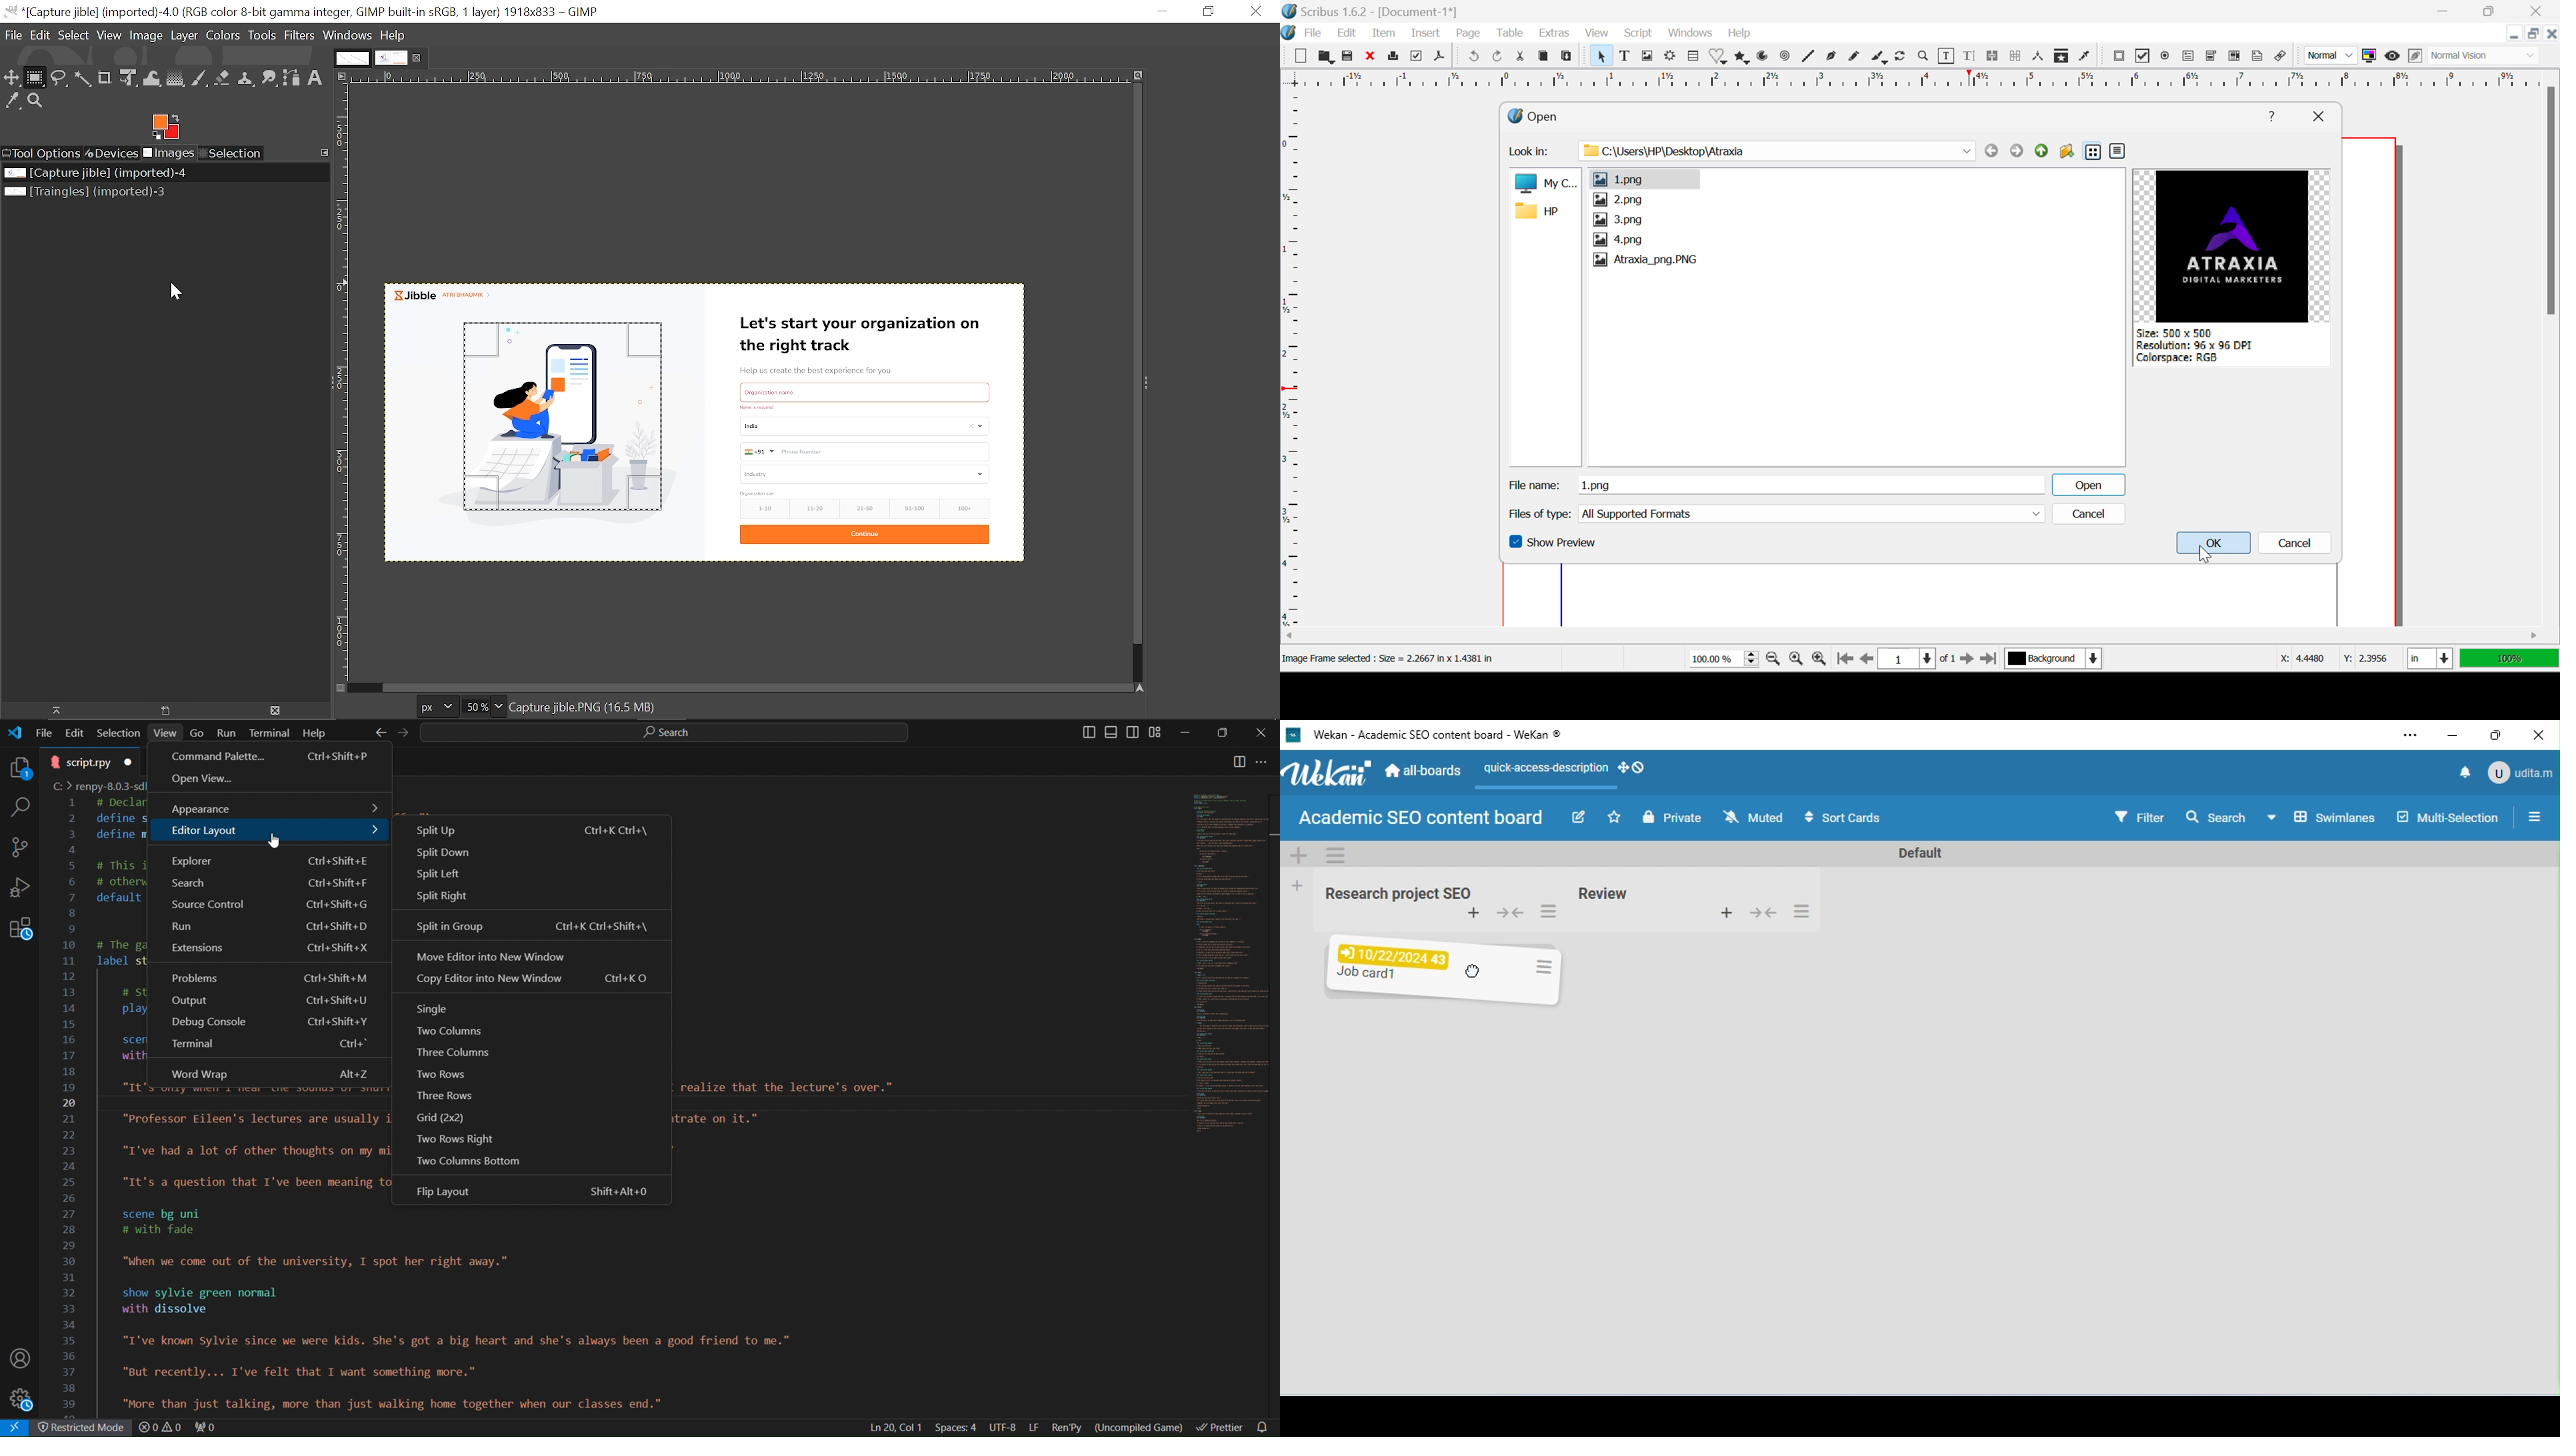 This screenshot has width=2576, height=1456. What do you see at coordinates (266, 884) in the screenshot?
I see `Search    ctrl+shift+F` at bounding box center [266, 884].